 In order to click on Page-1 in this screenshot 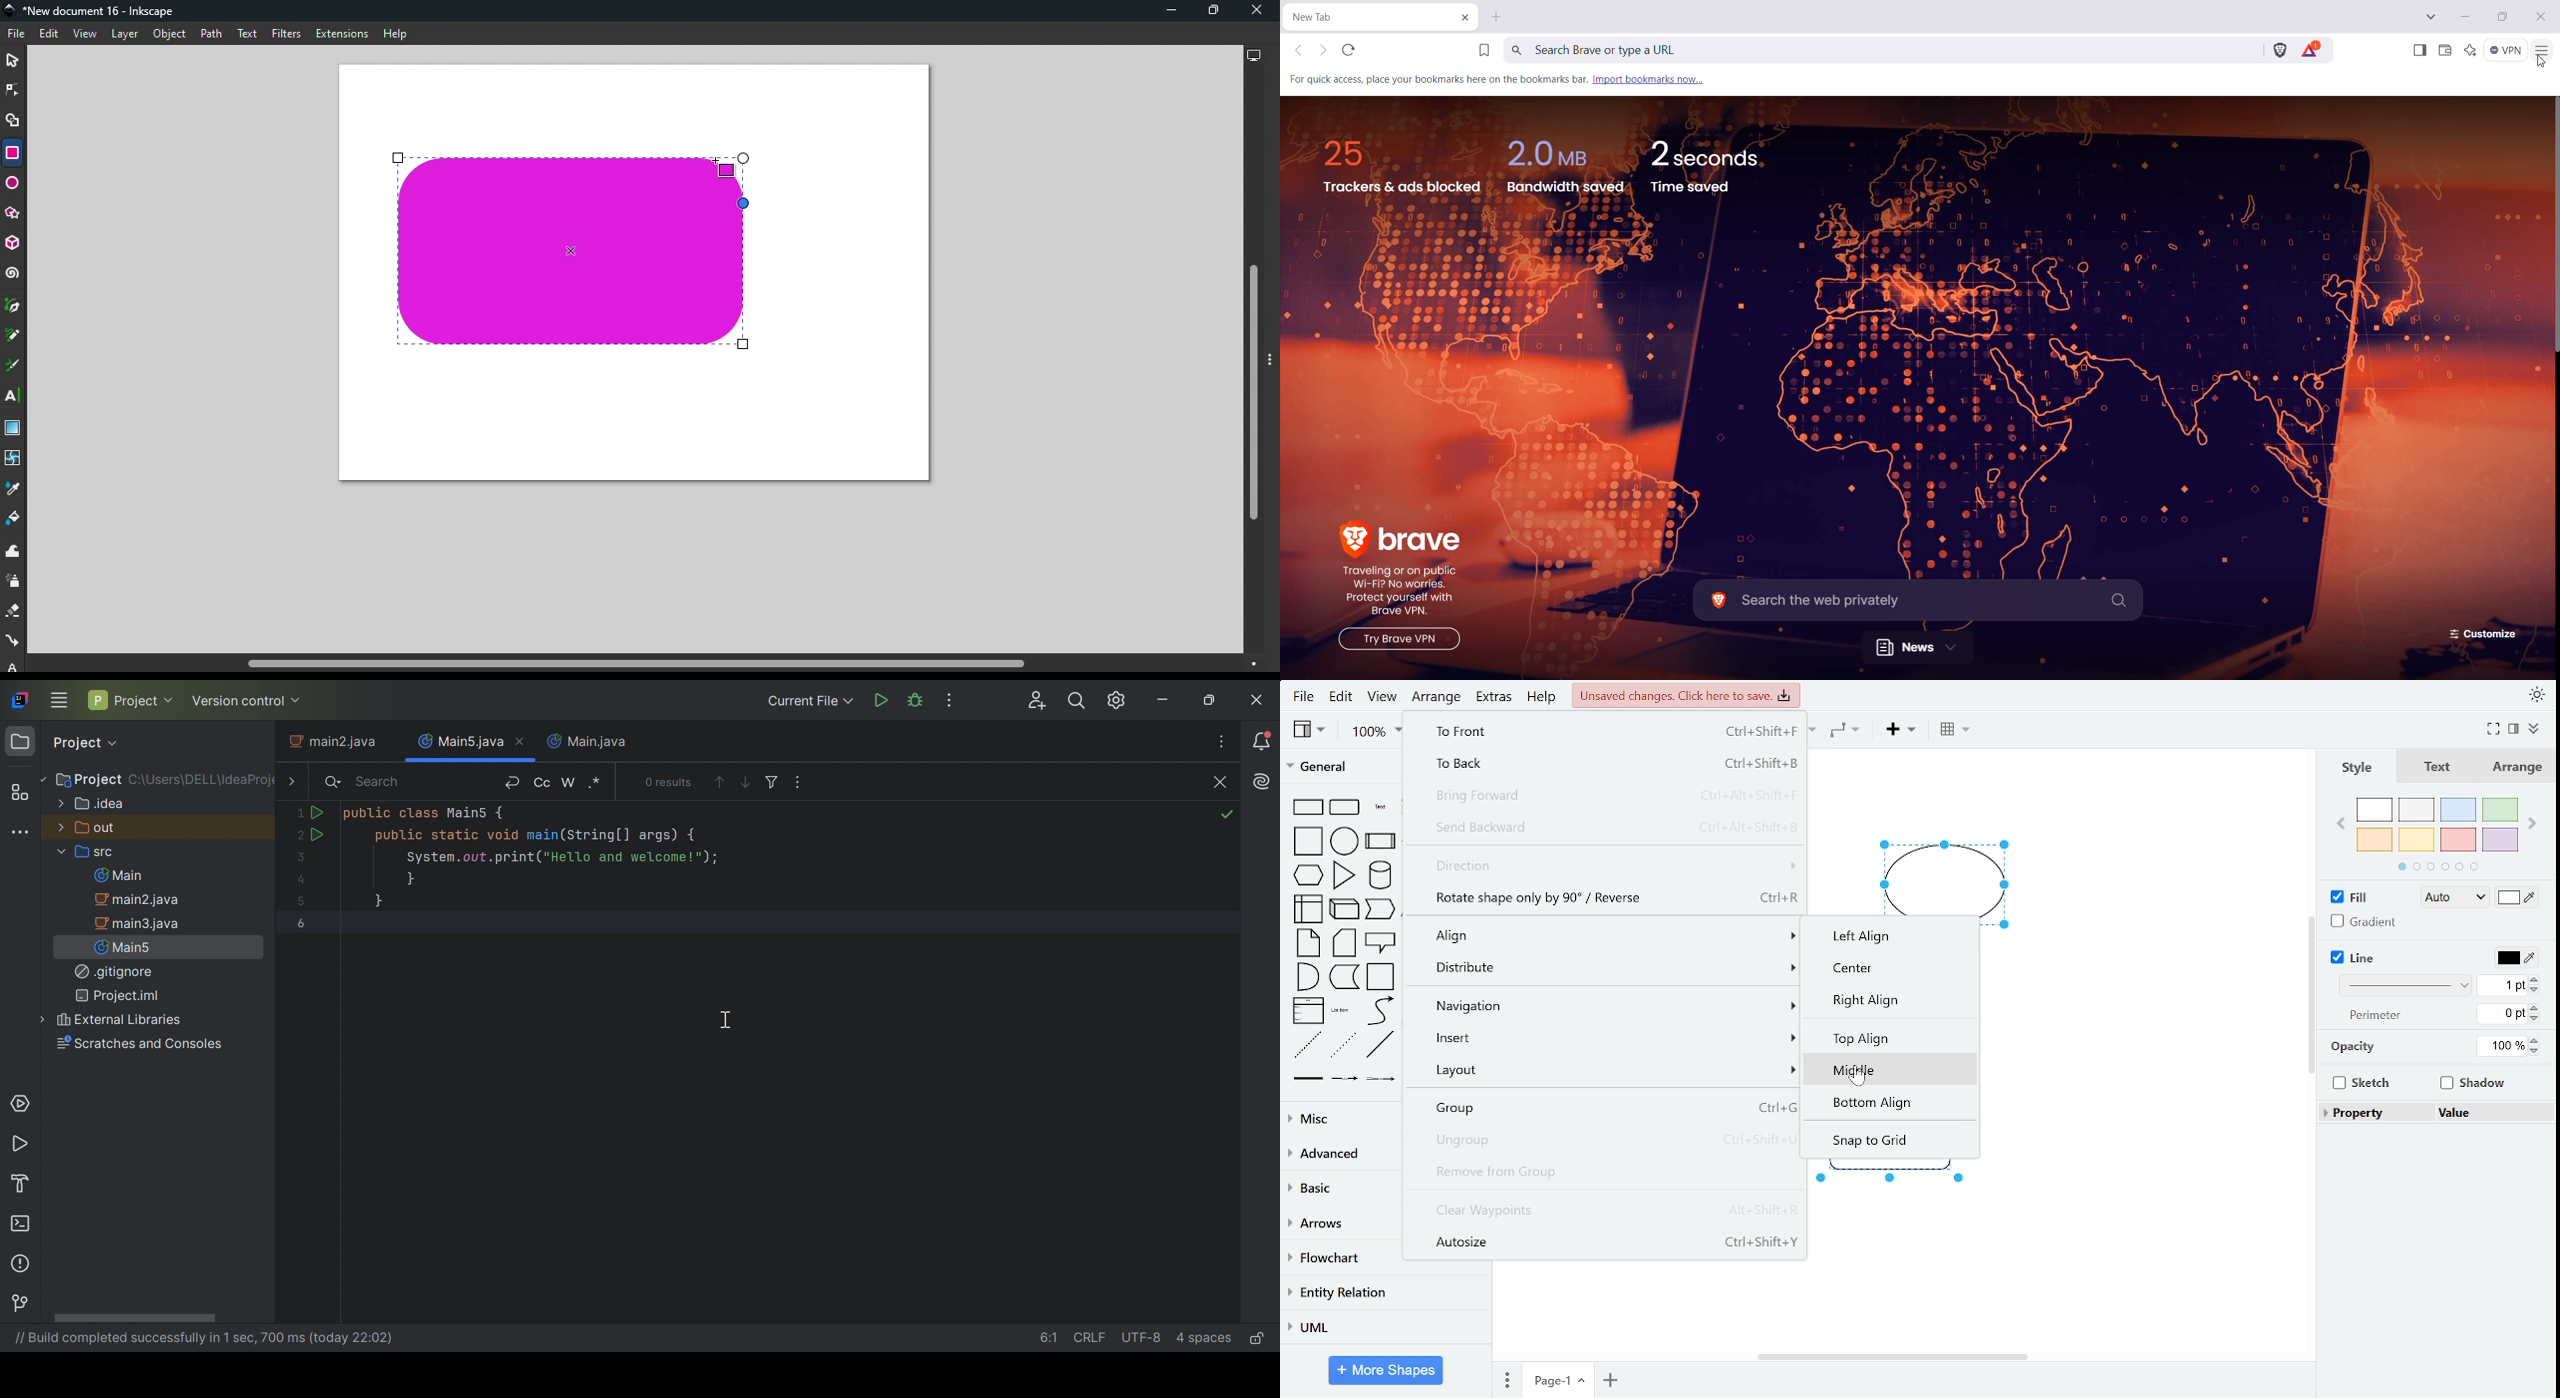, I will do `click(1558, 1379)`.